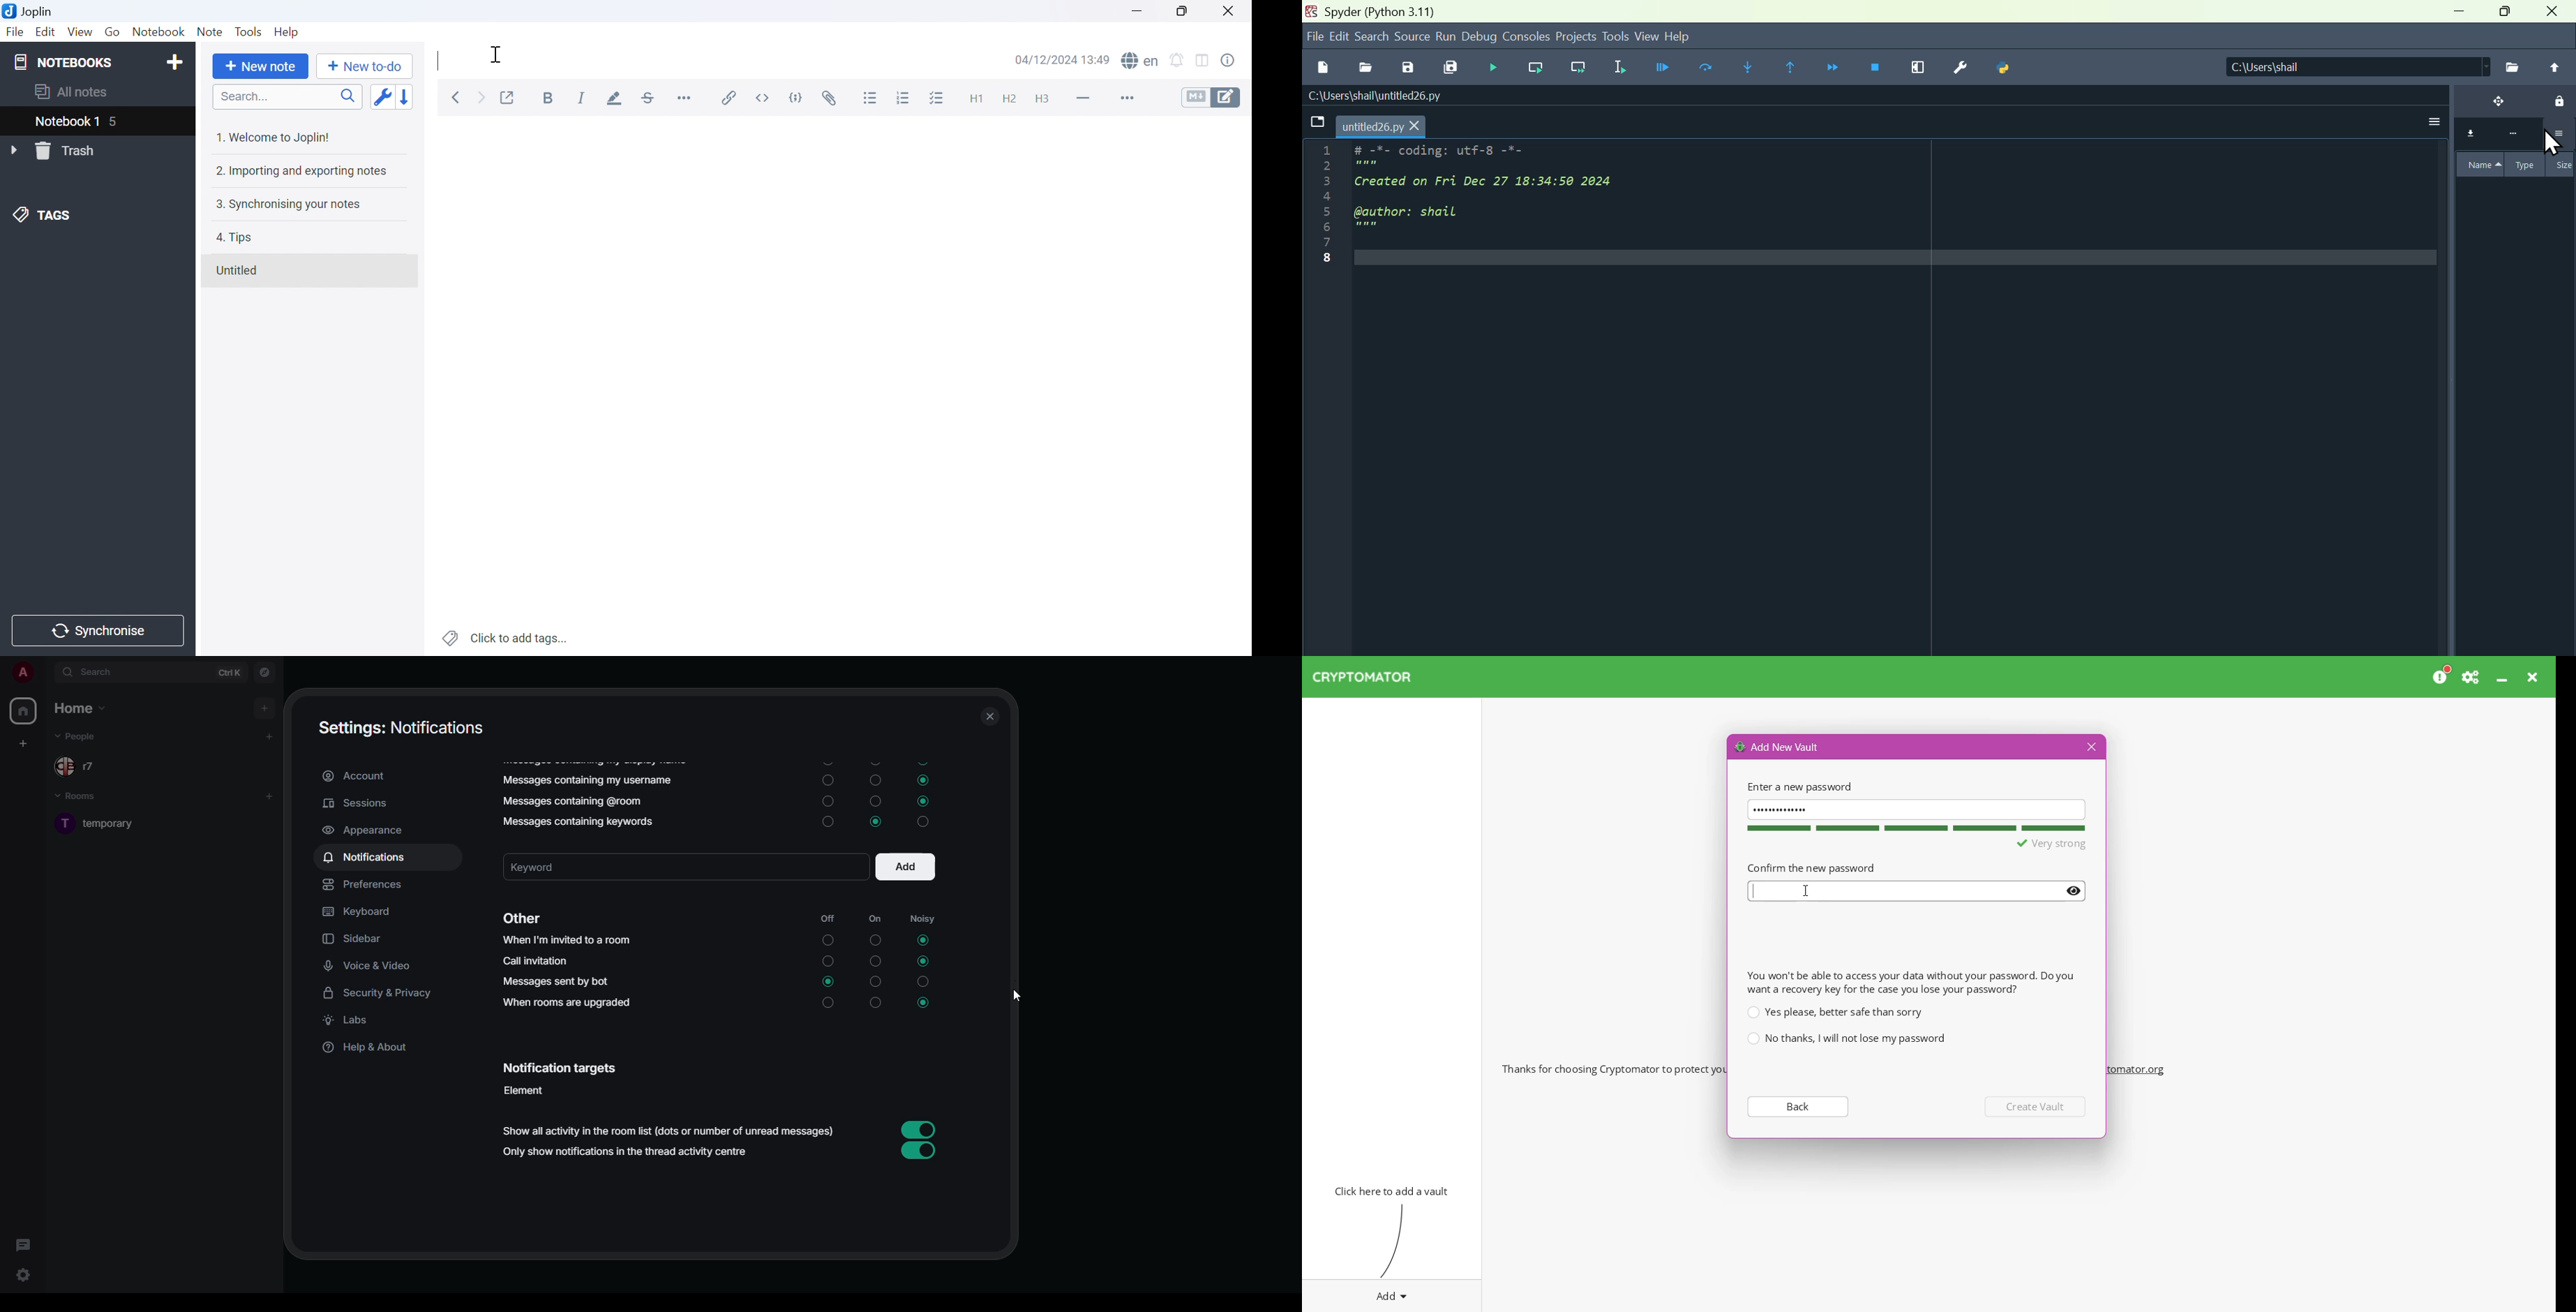 This screenshot has height=1316, width=2576. I want to click on tools, so click(1616, 36).